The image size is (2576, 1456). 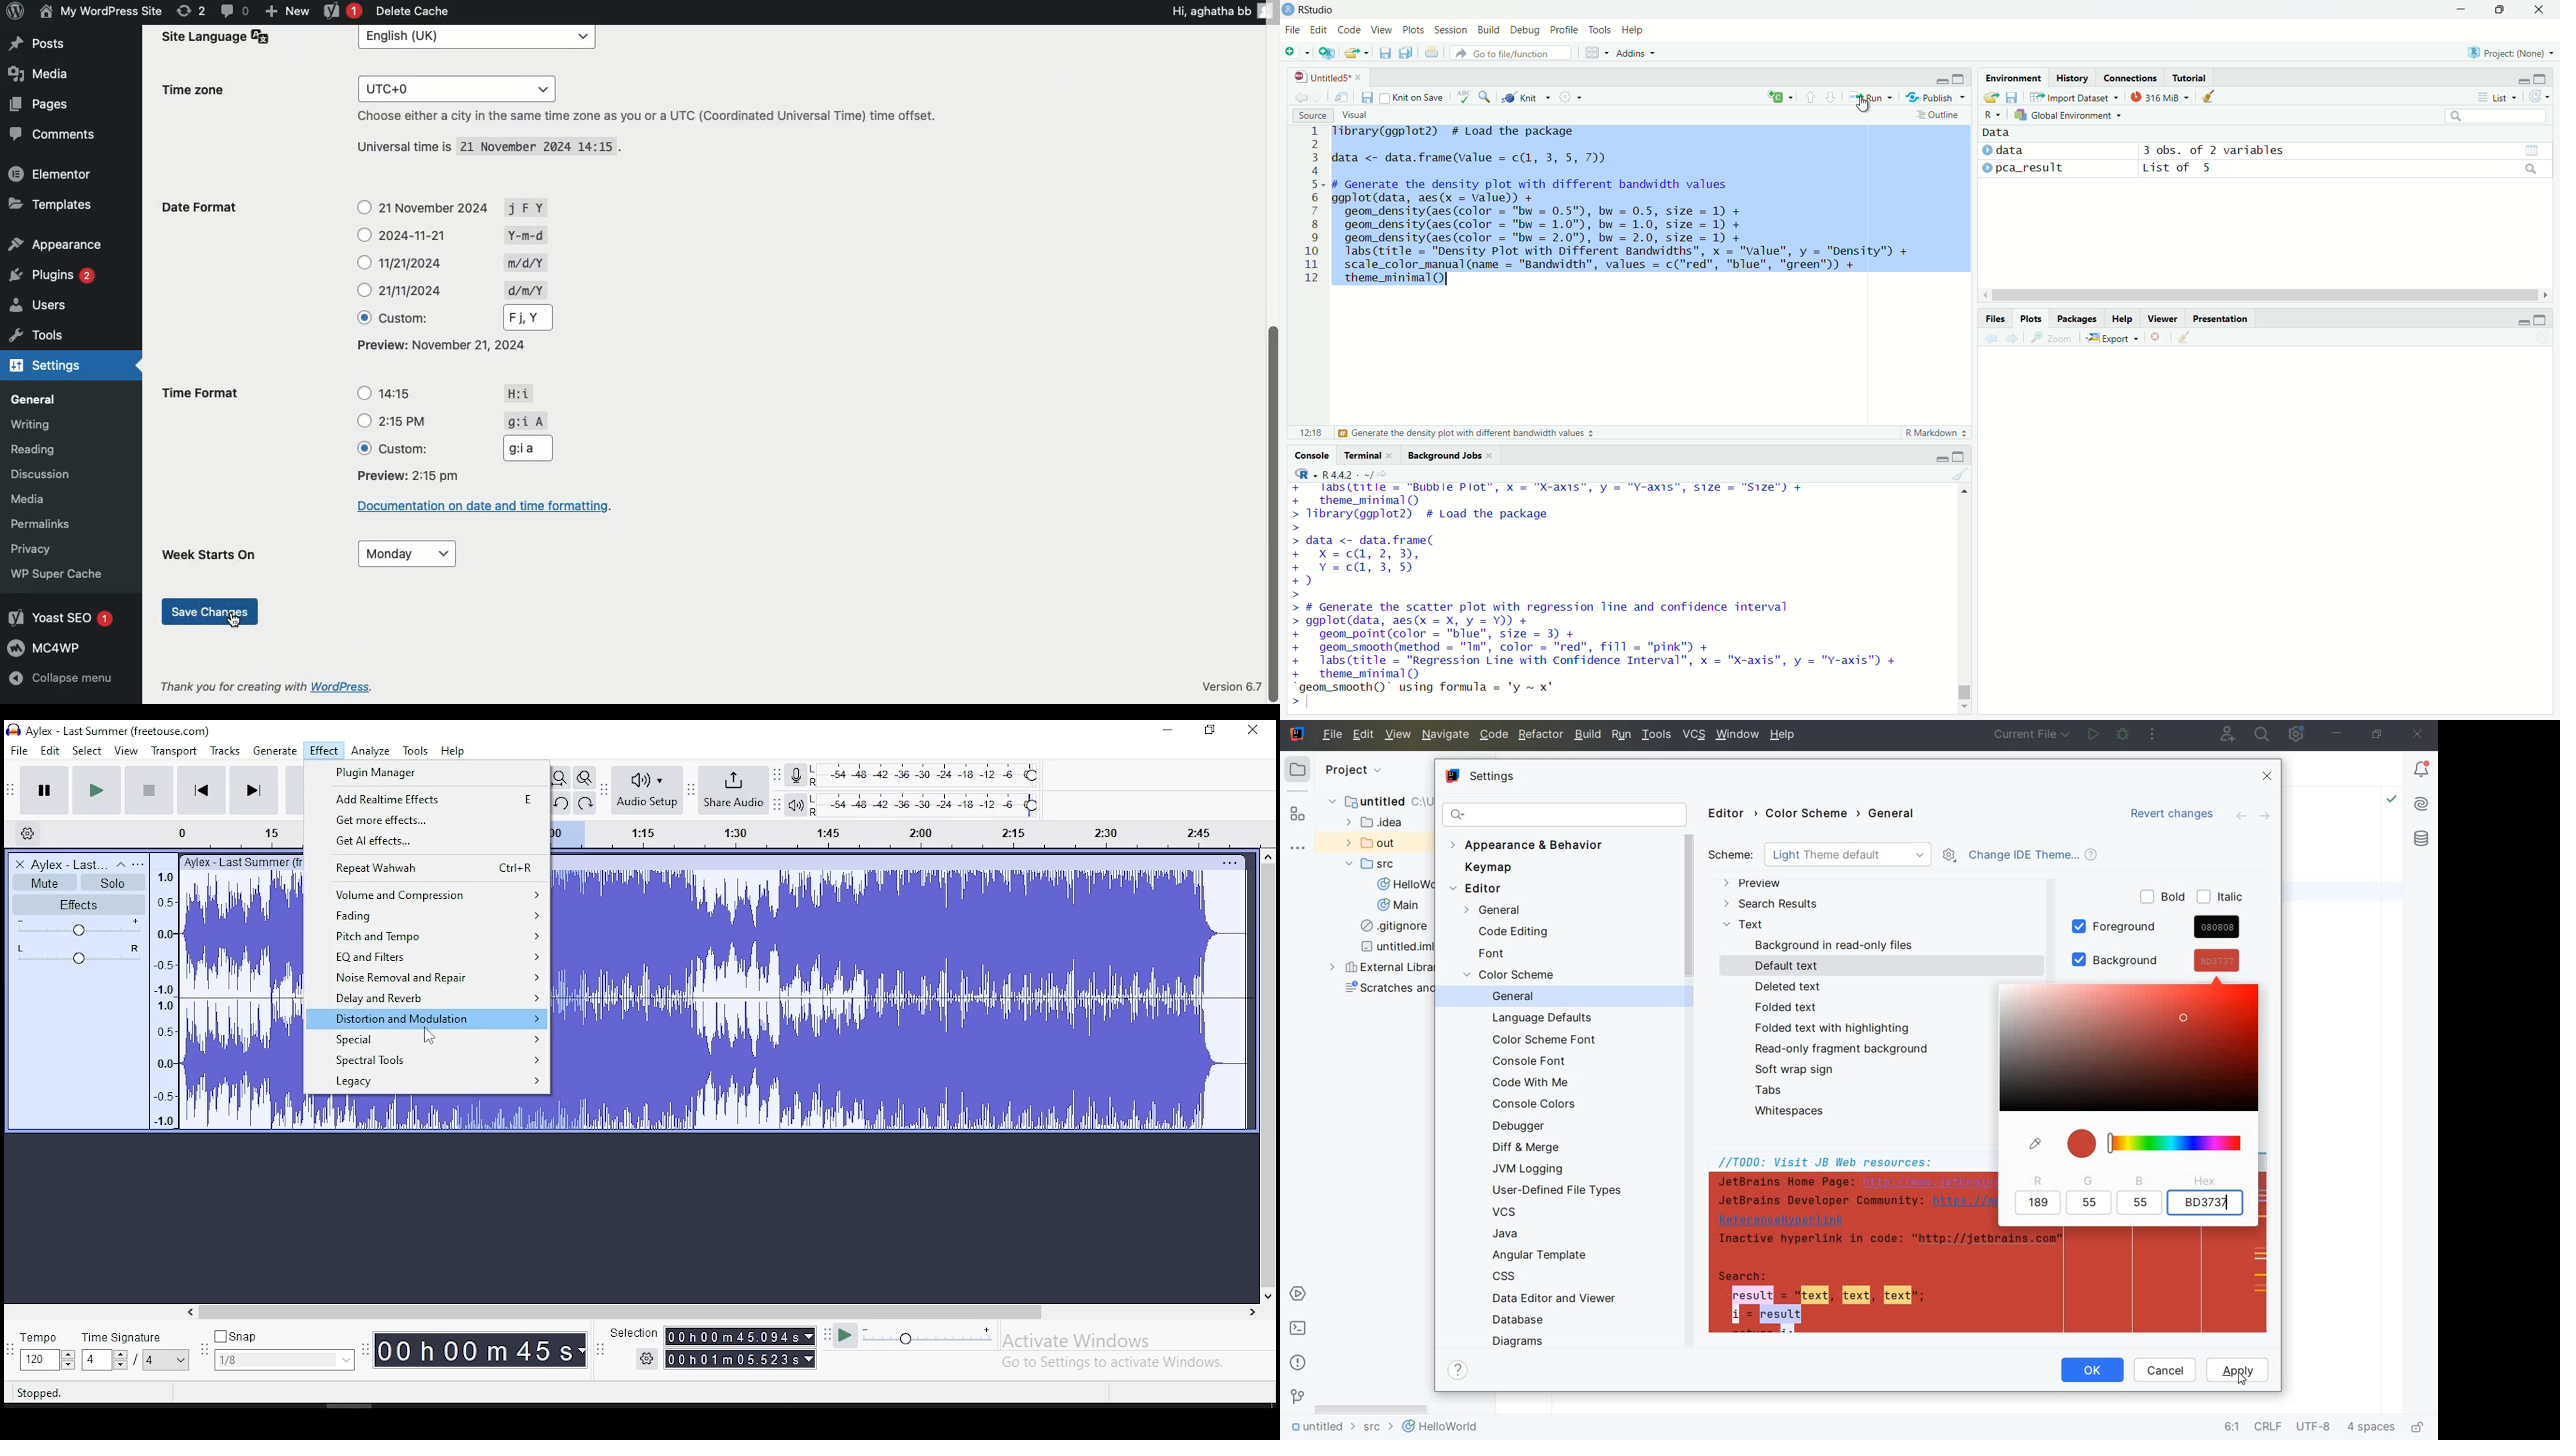 I want to click on Load workspace, so click(x=1991, y=97).